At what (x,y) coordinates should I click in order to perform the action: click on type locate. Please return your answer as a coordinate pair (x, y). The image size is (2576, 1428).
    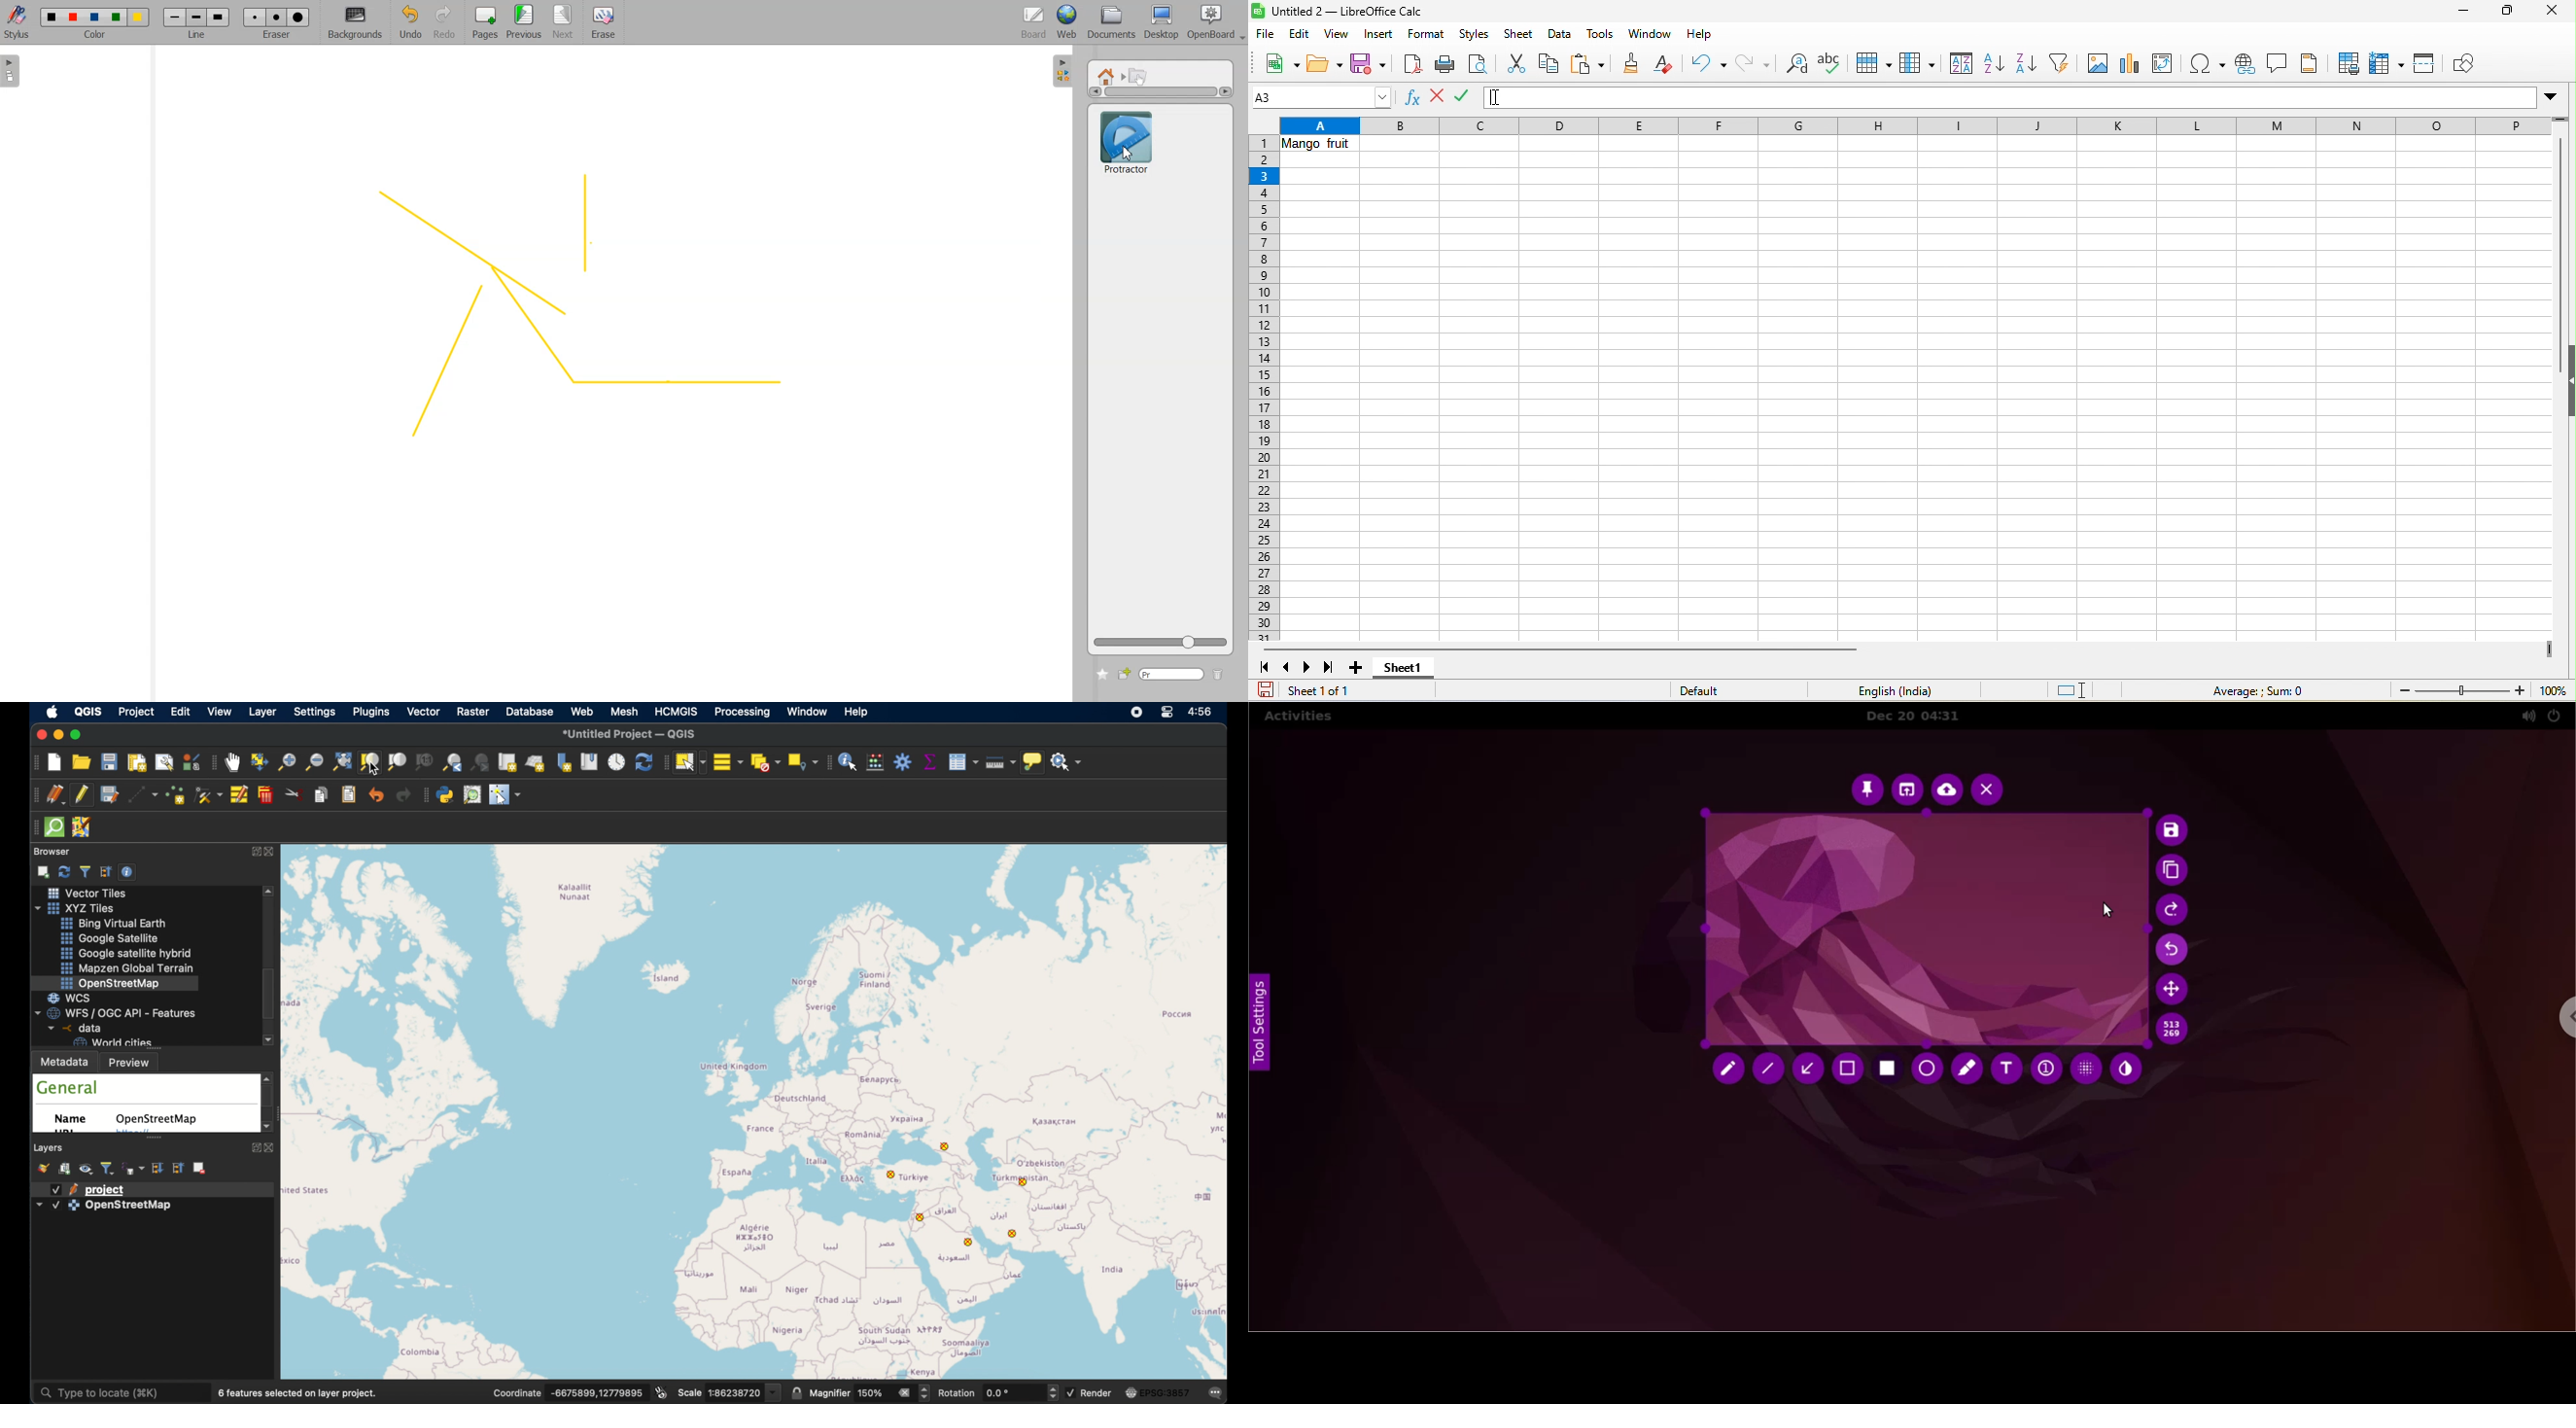
    Looking at the image, I should click on (99, 1394).